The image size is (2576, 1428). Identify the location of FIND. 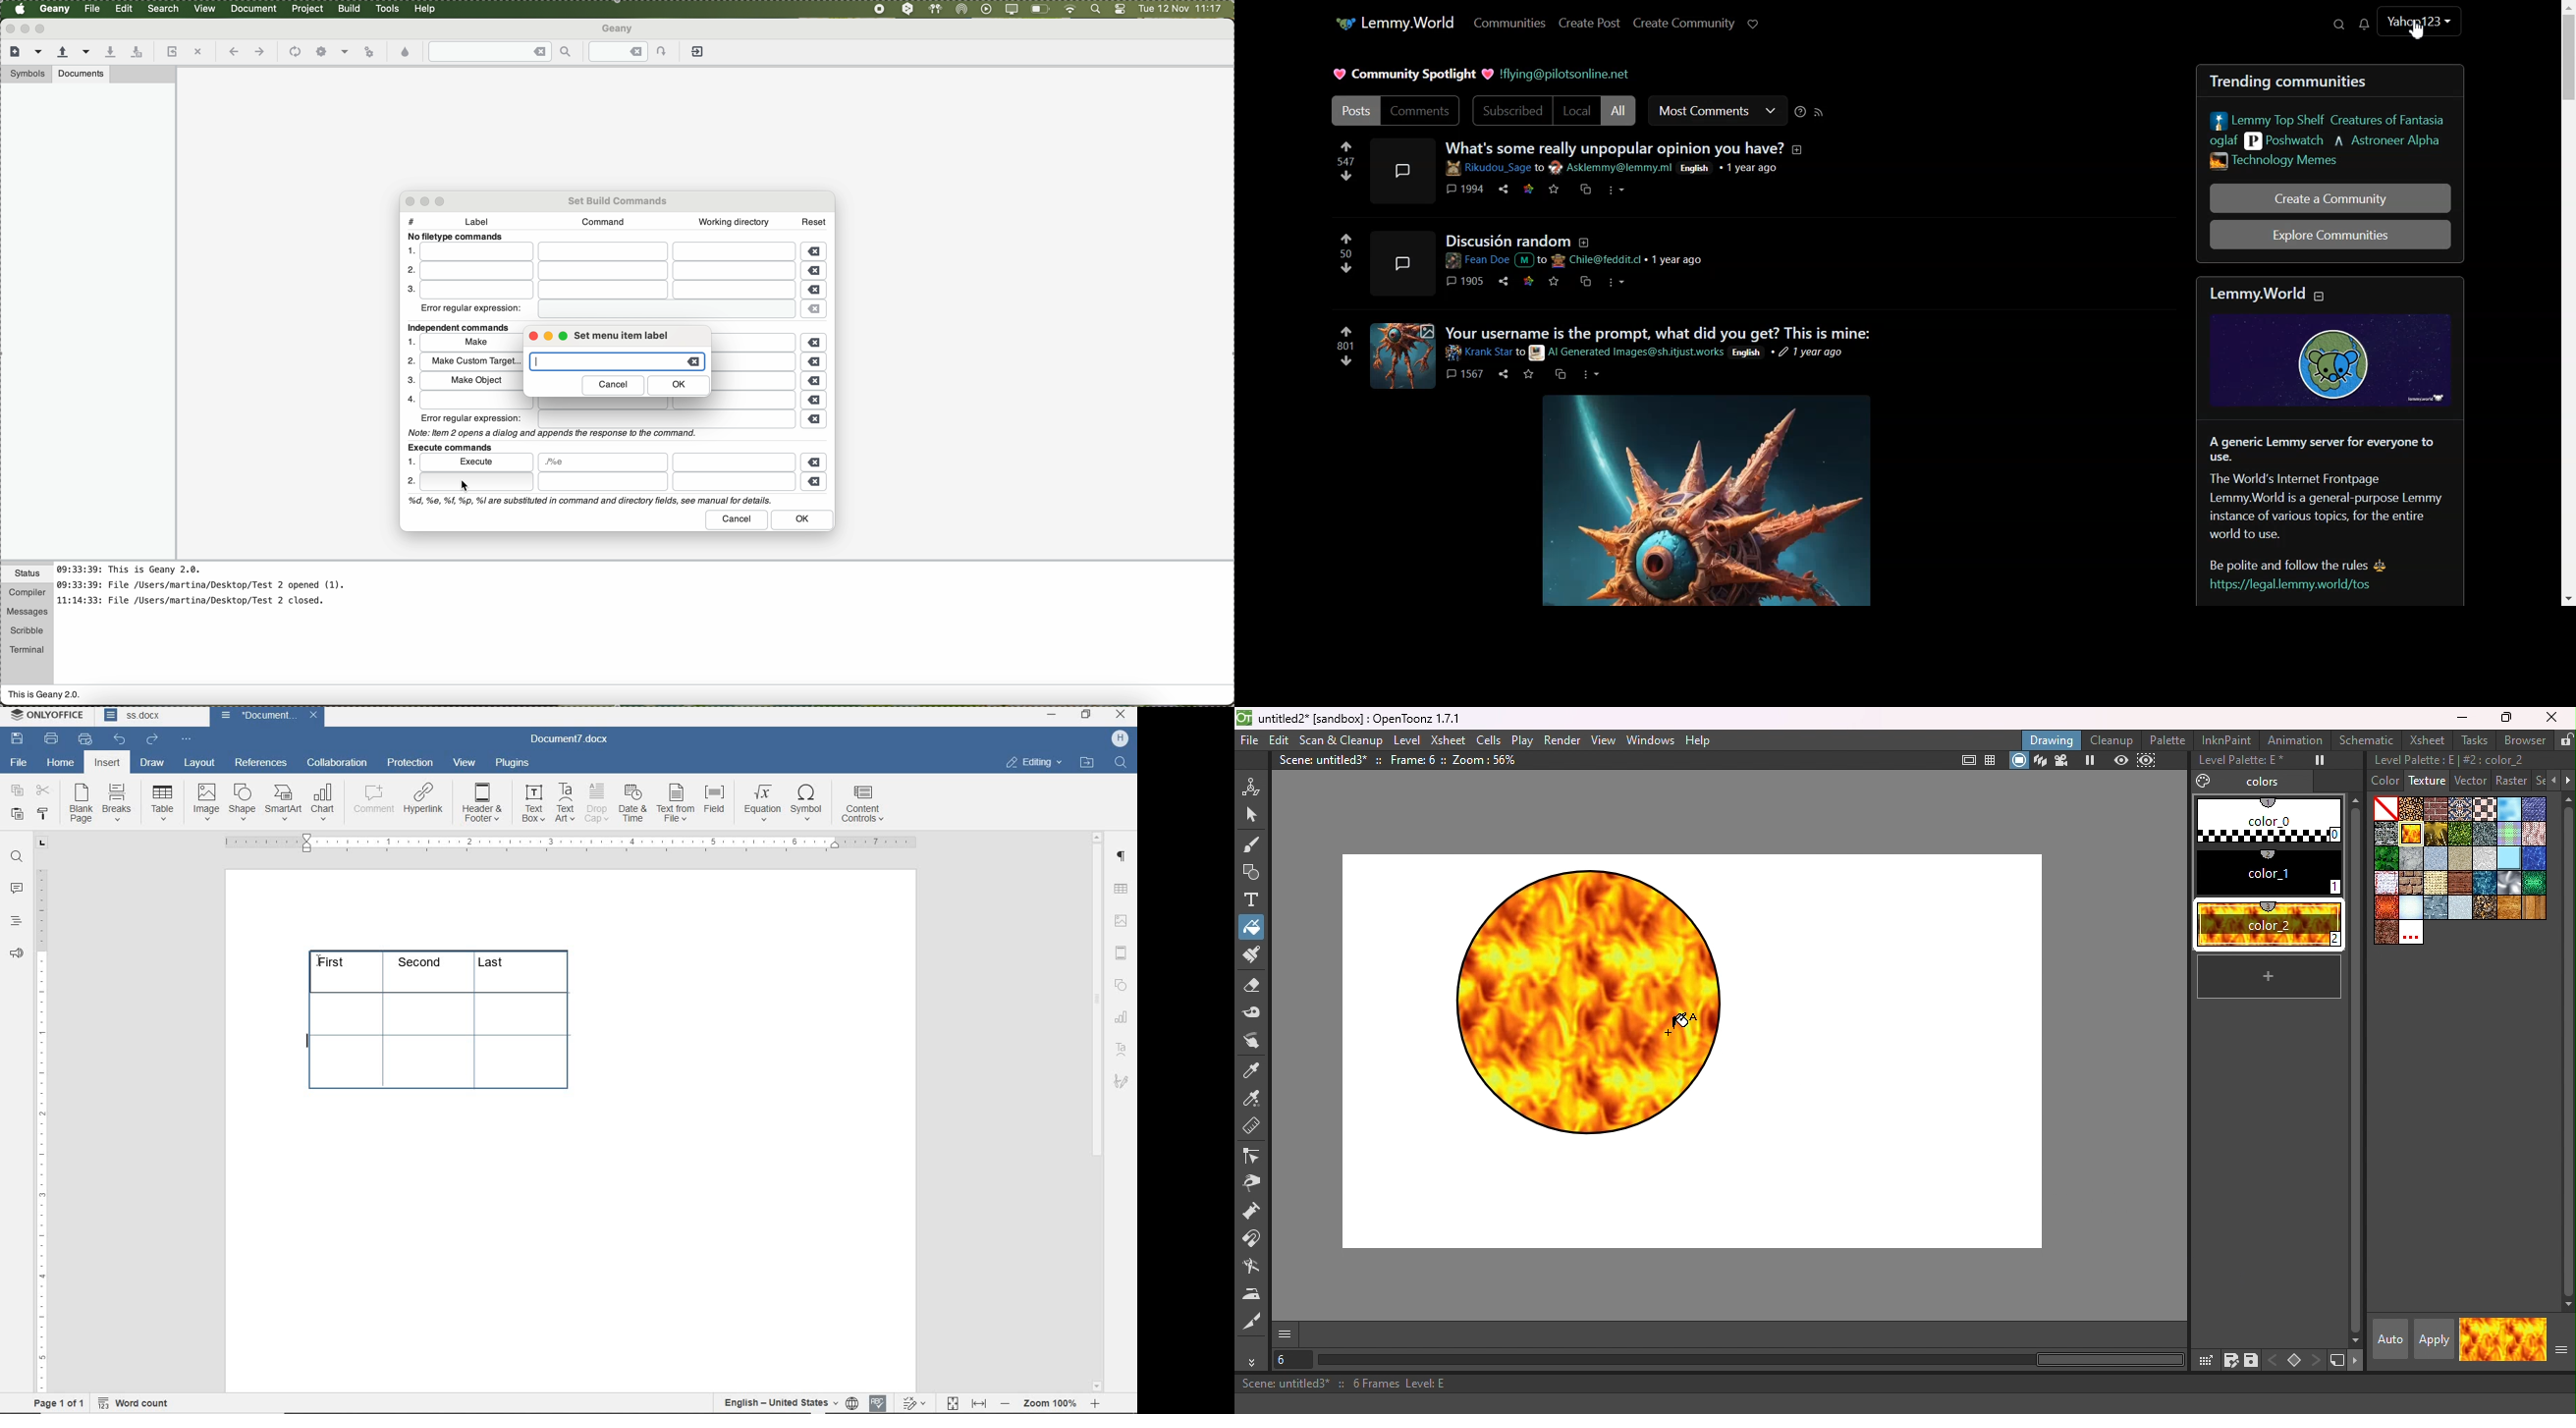
(1122, 763).